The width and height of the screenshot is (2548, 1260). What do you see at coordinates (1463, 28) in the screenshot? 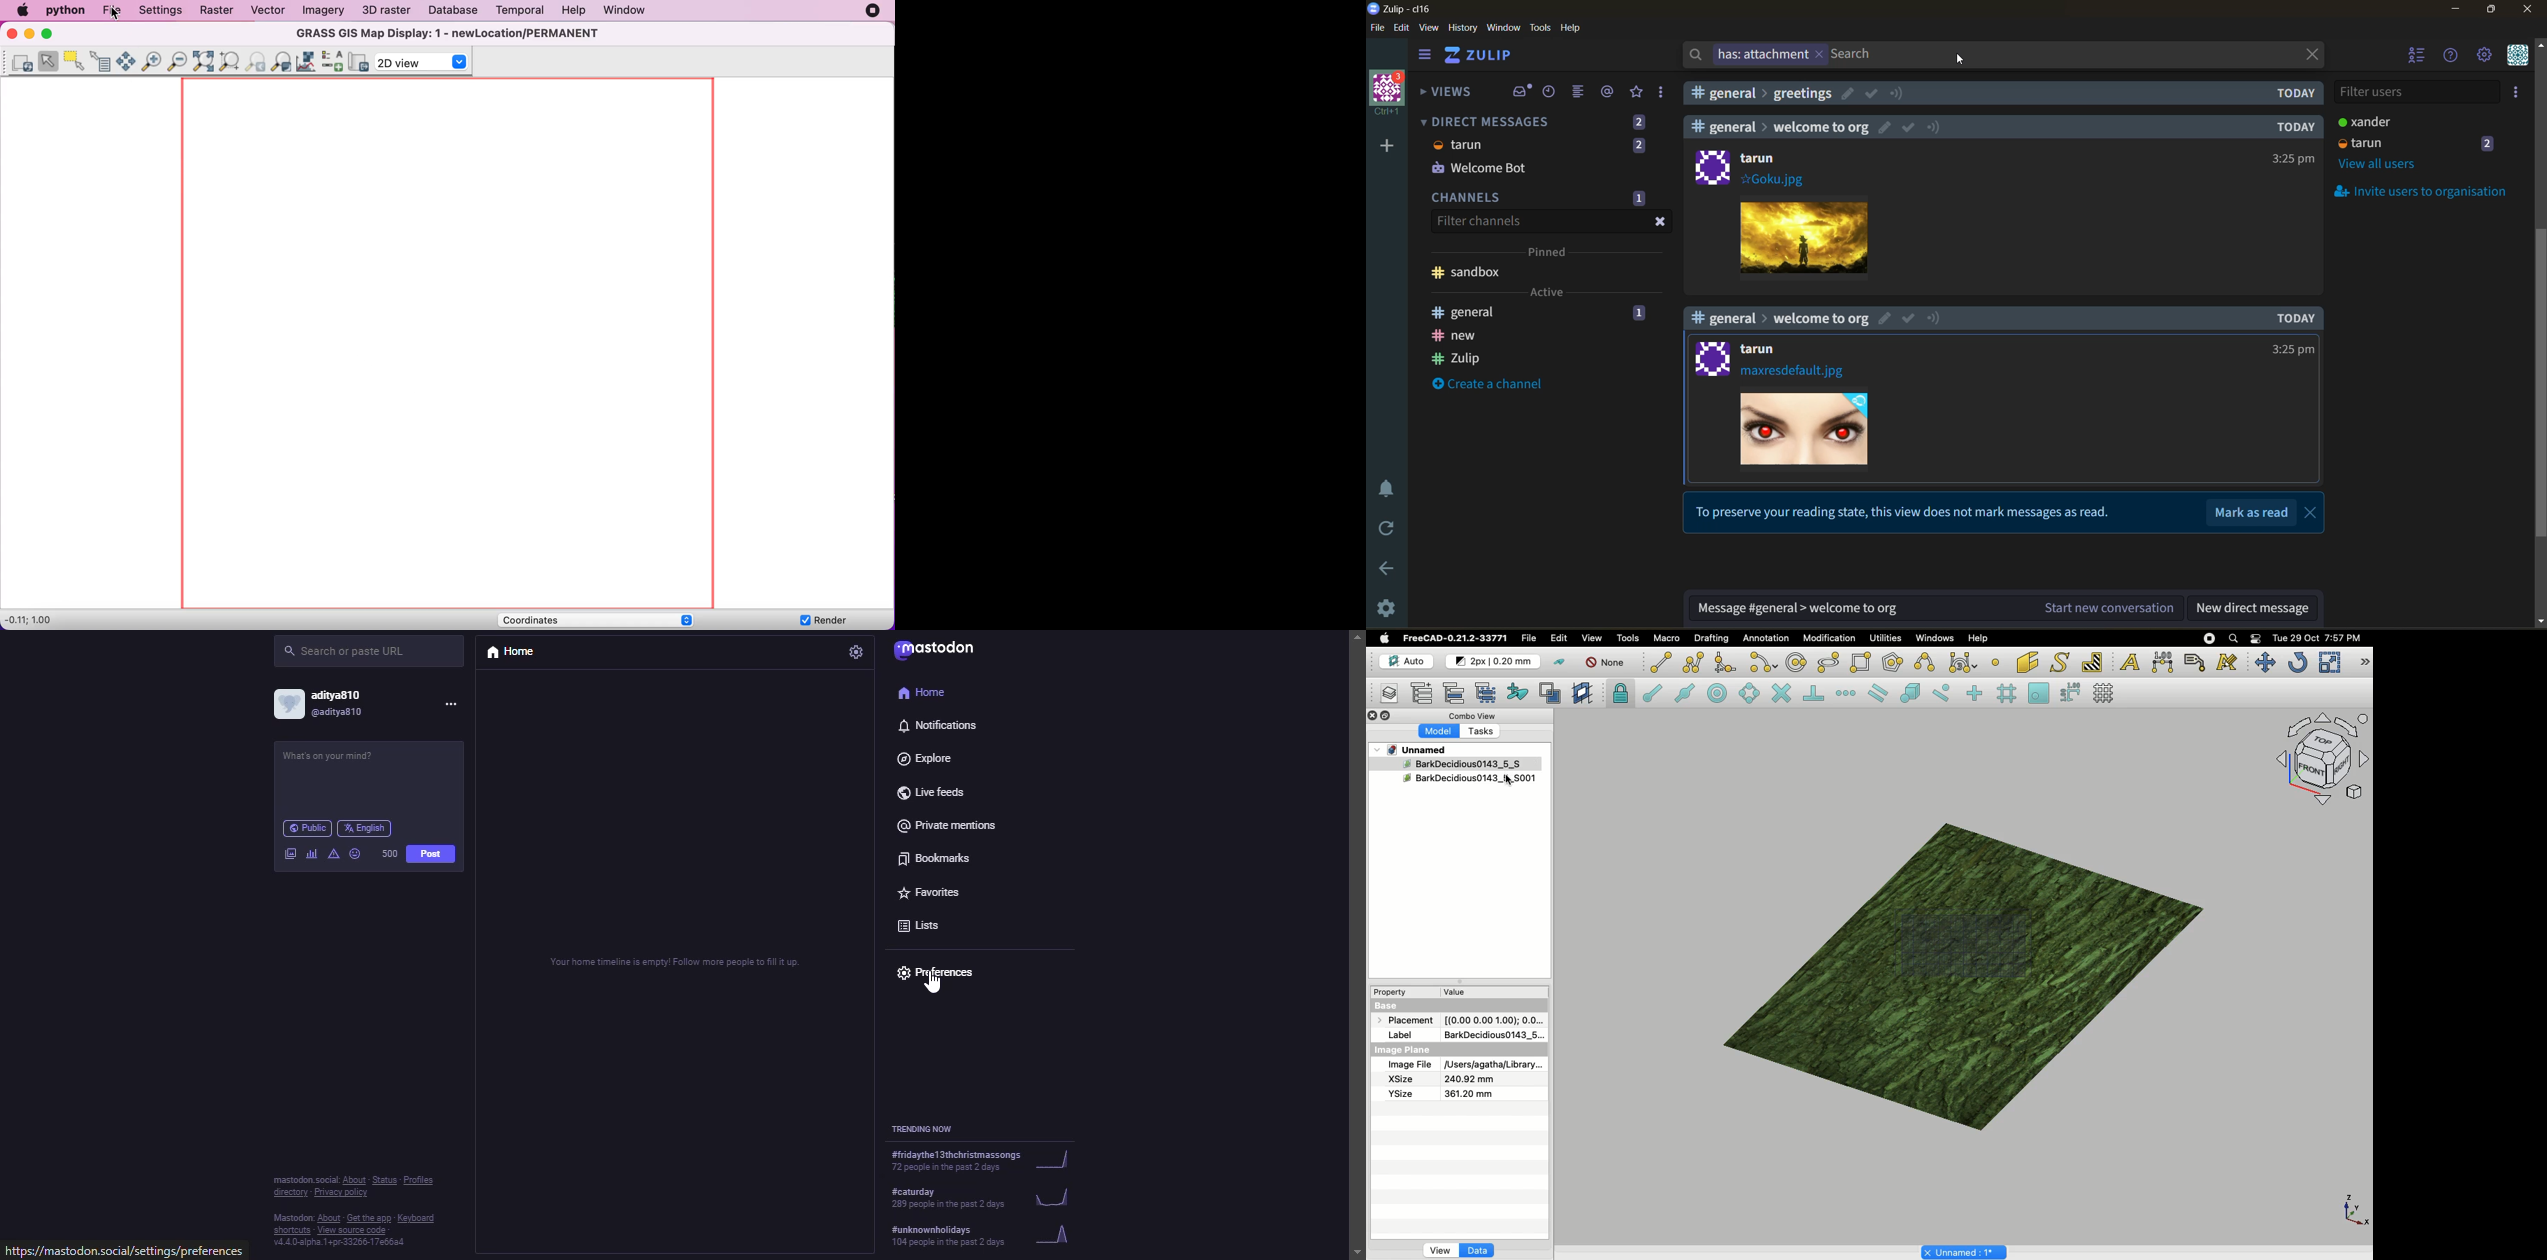
I see `history` at bounding box center [1463, 28].